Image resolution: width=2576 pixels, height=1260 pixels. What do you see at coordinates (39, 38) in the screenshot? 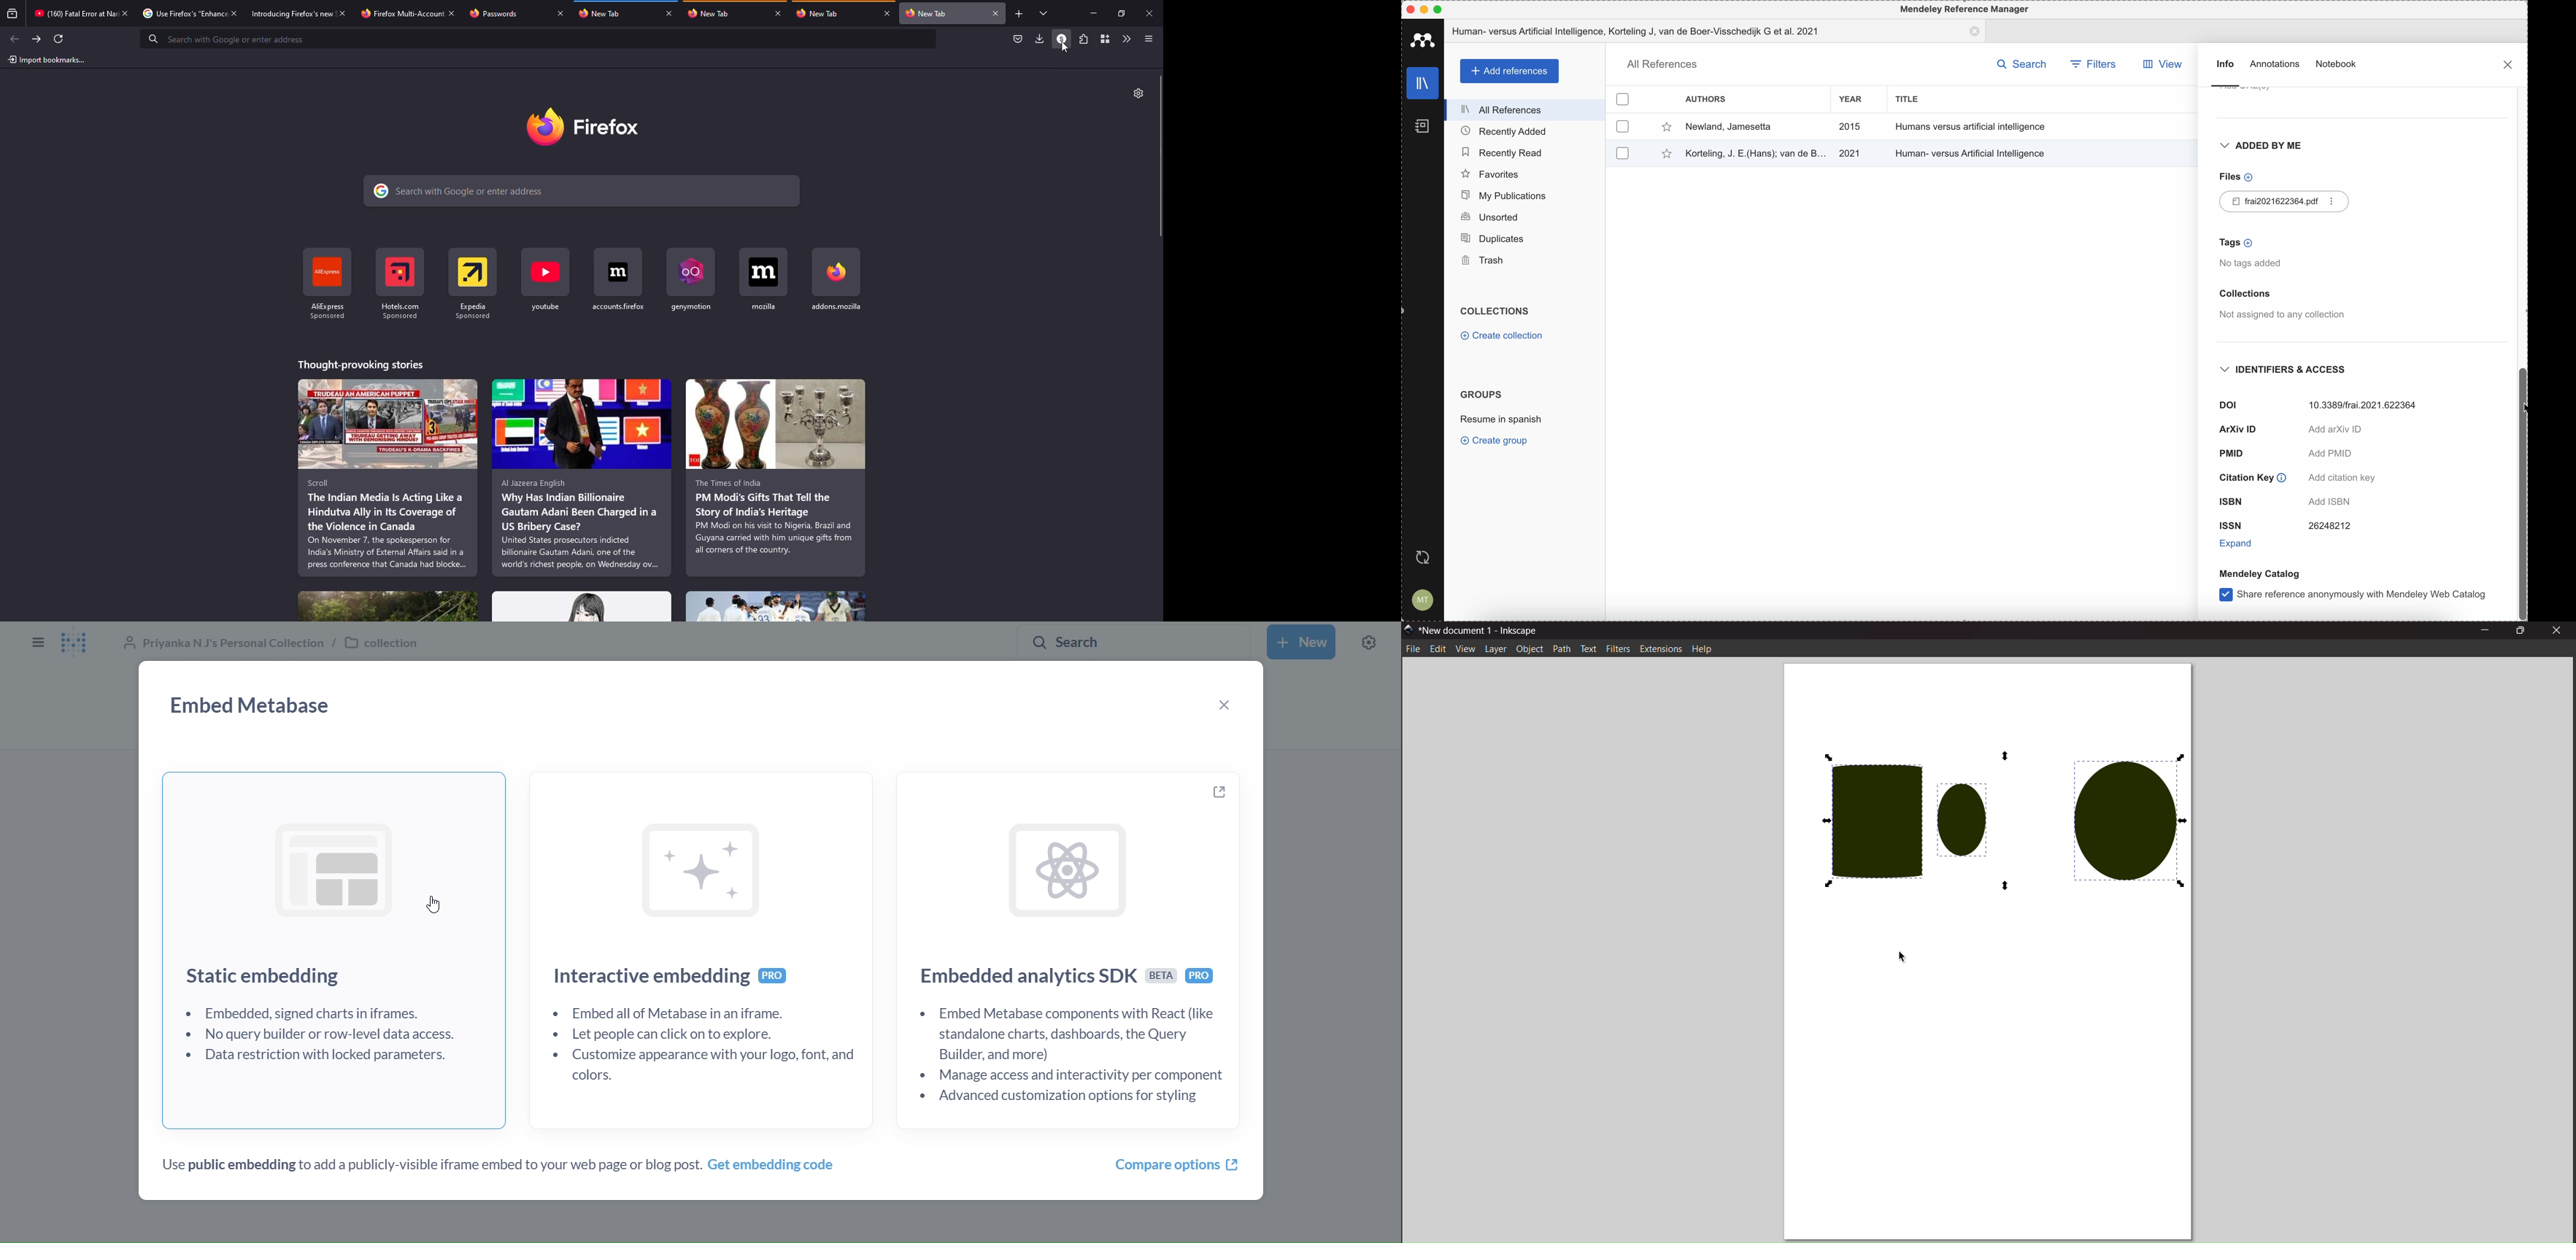
I see `forward` at bounding box center [39, 38].